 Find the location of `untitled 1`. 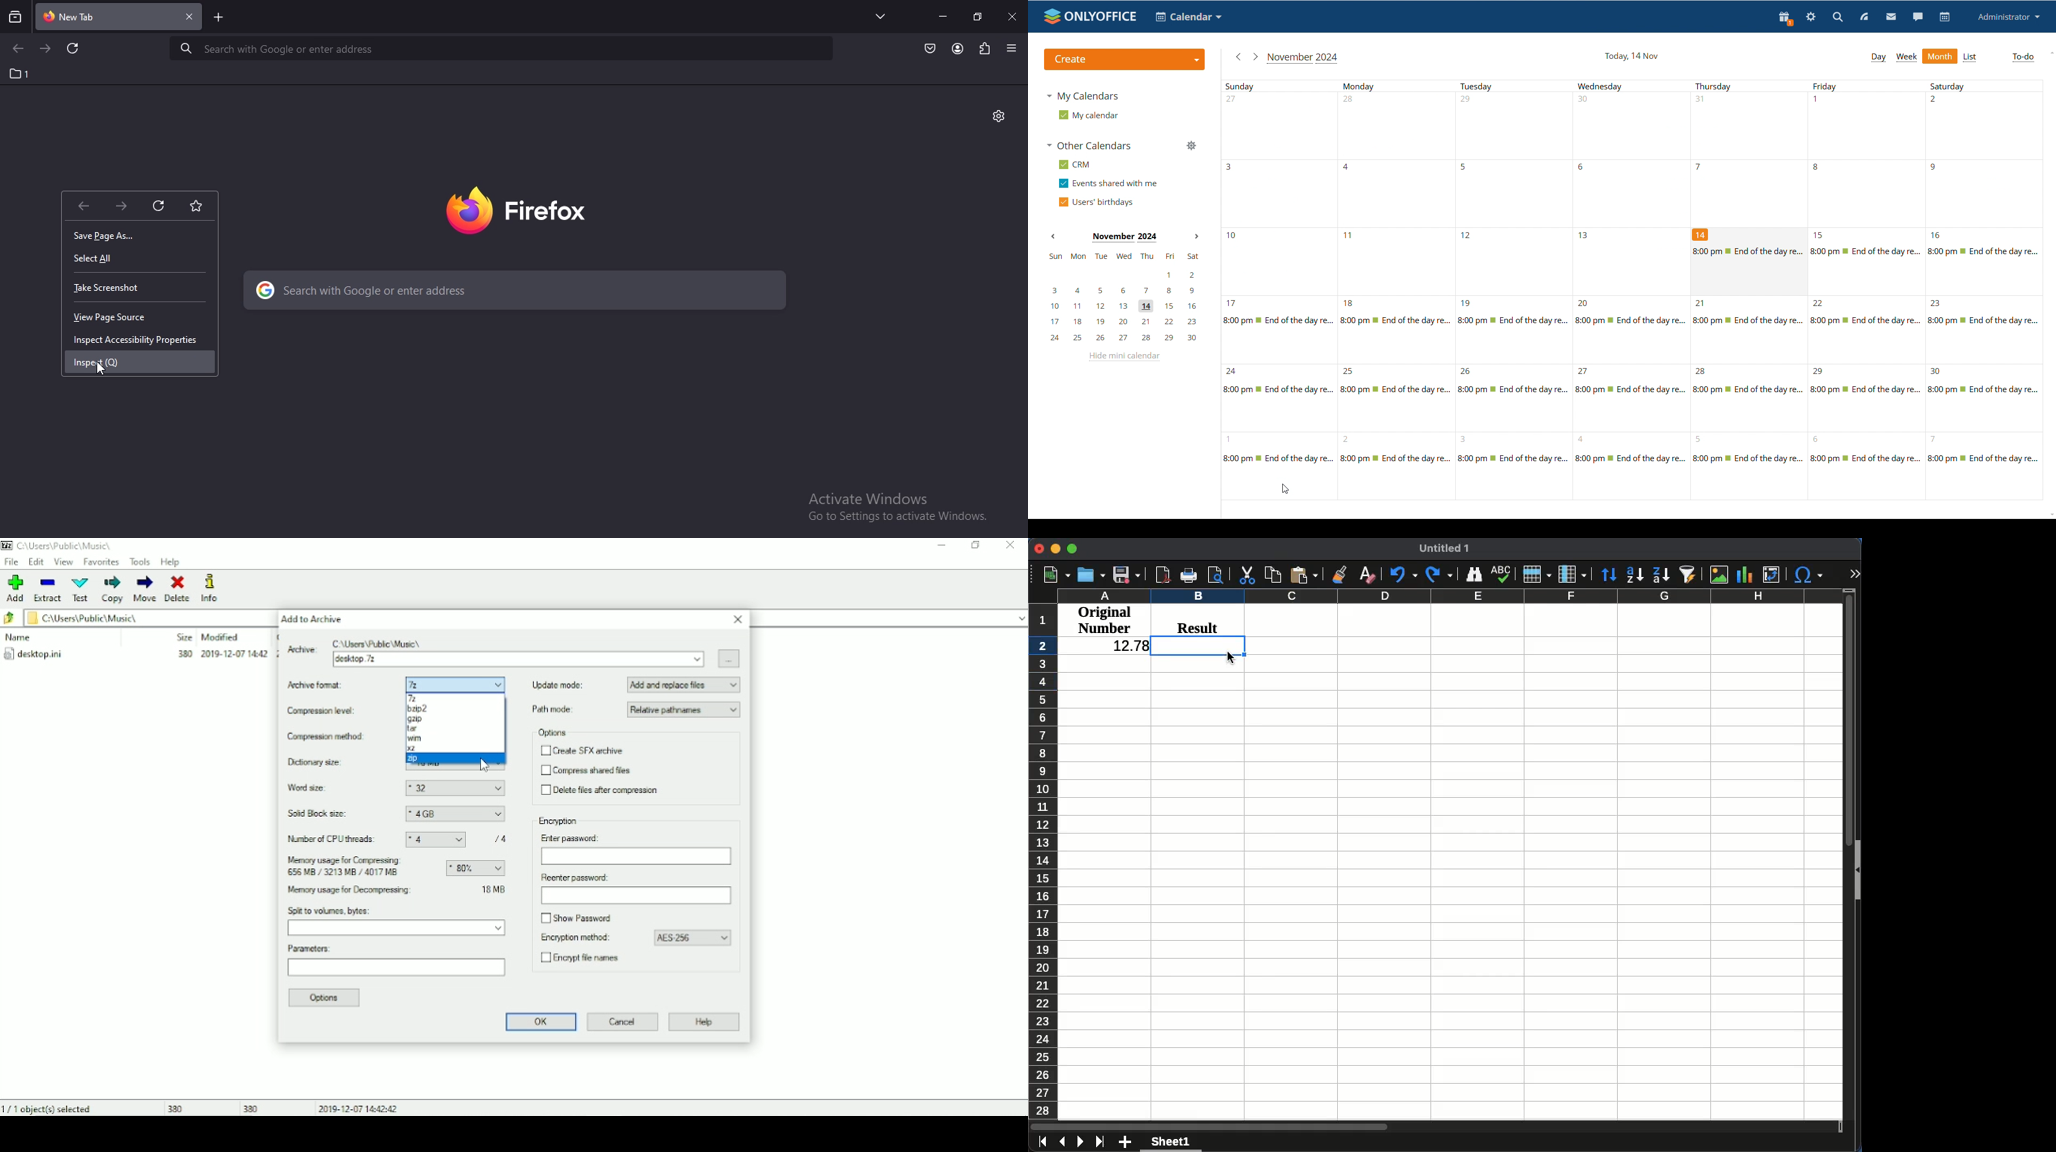

untitled 1 is located at coordinates (1446, 548).